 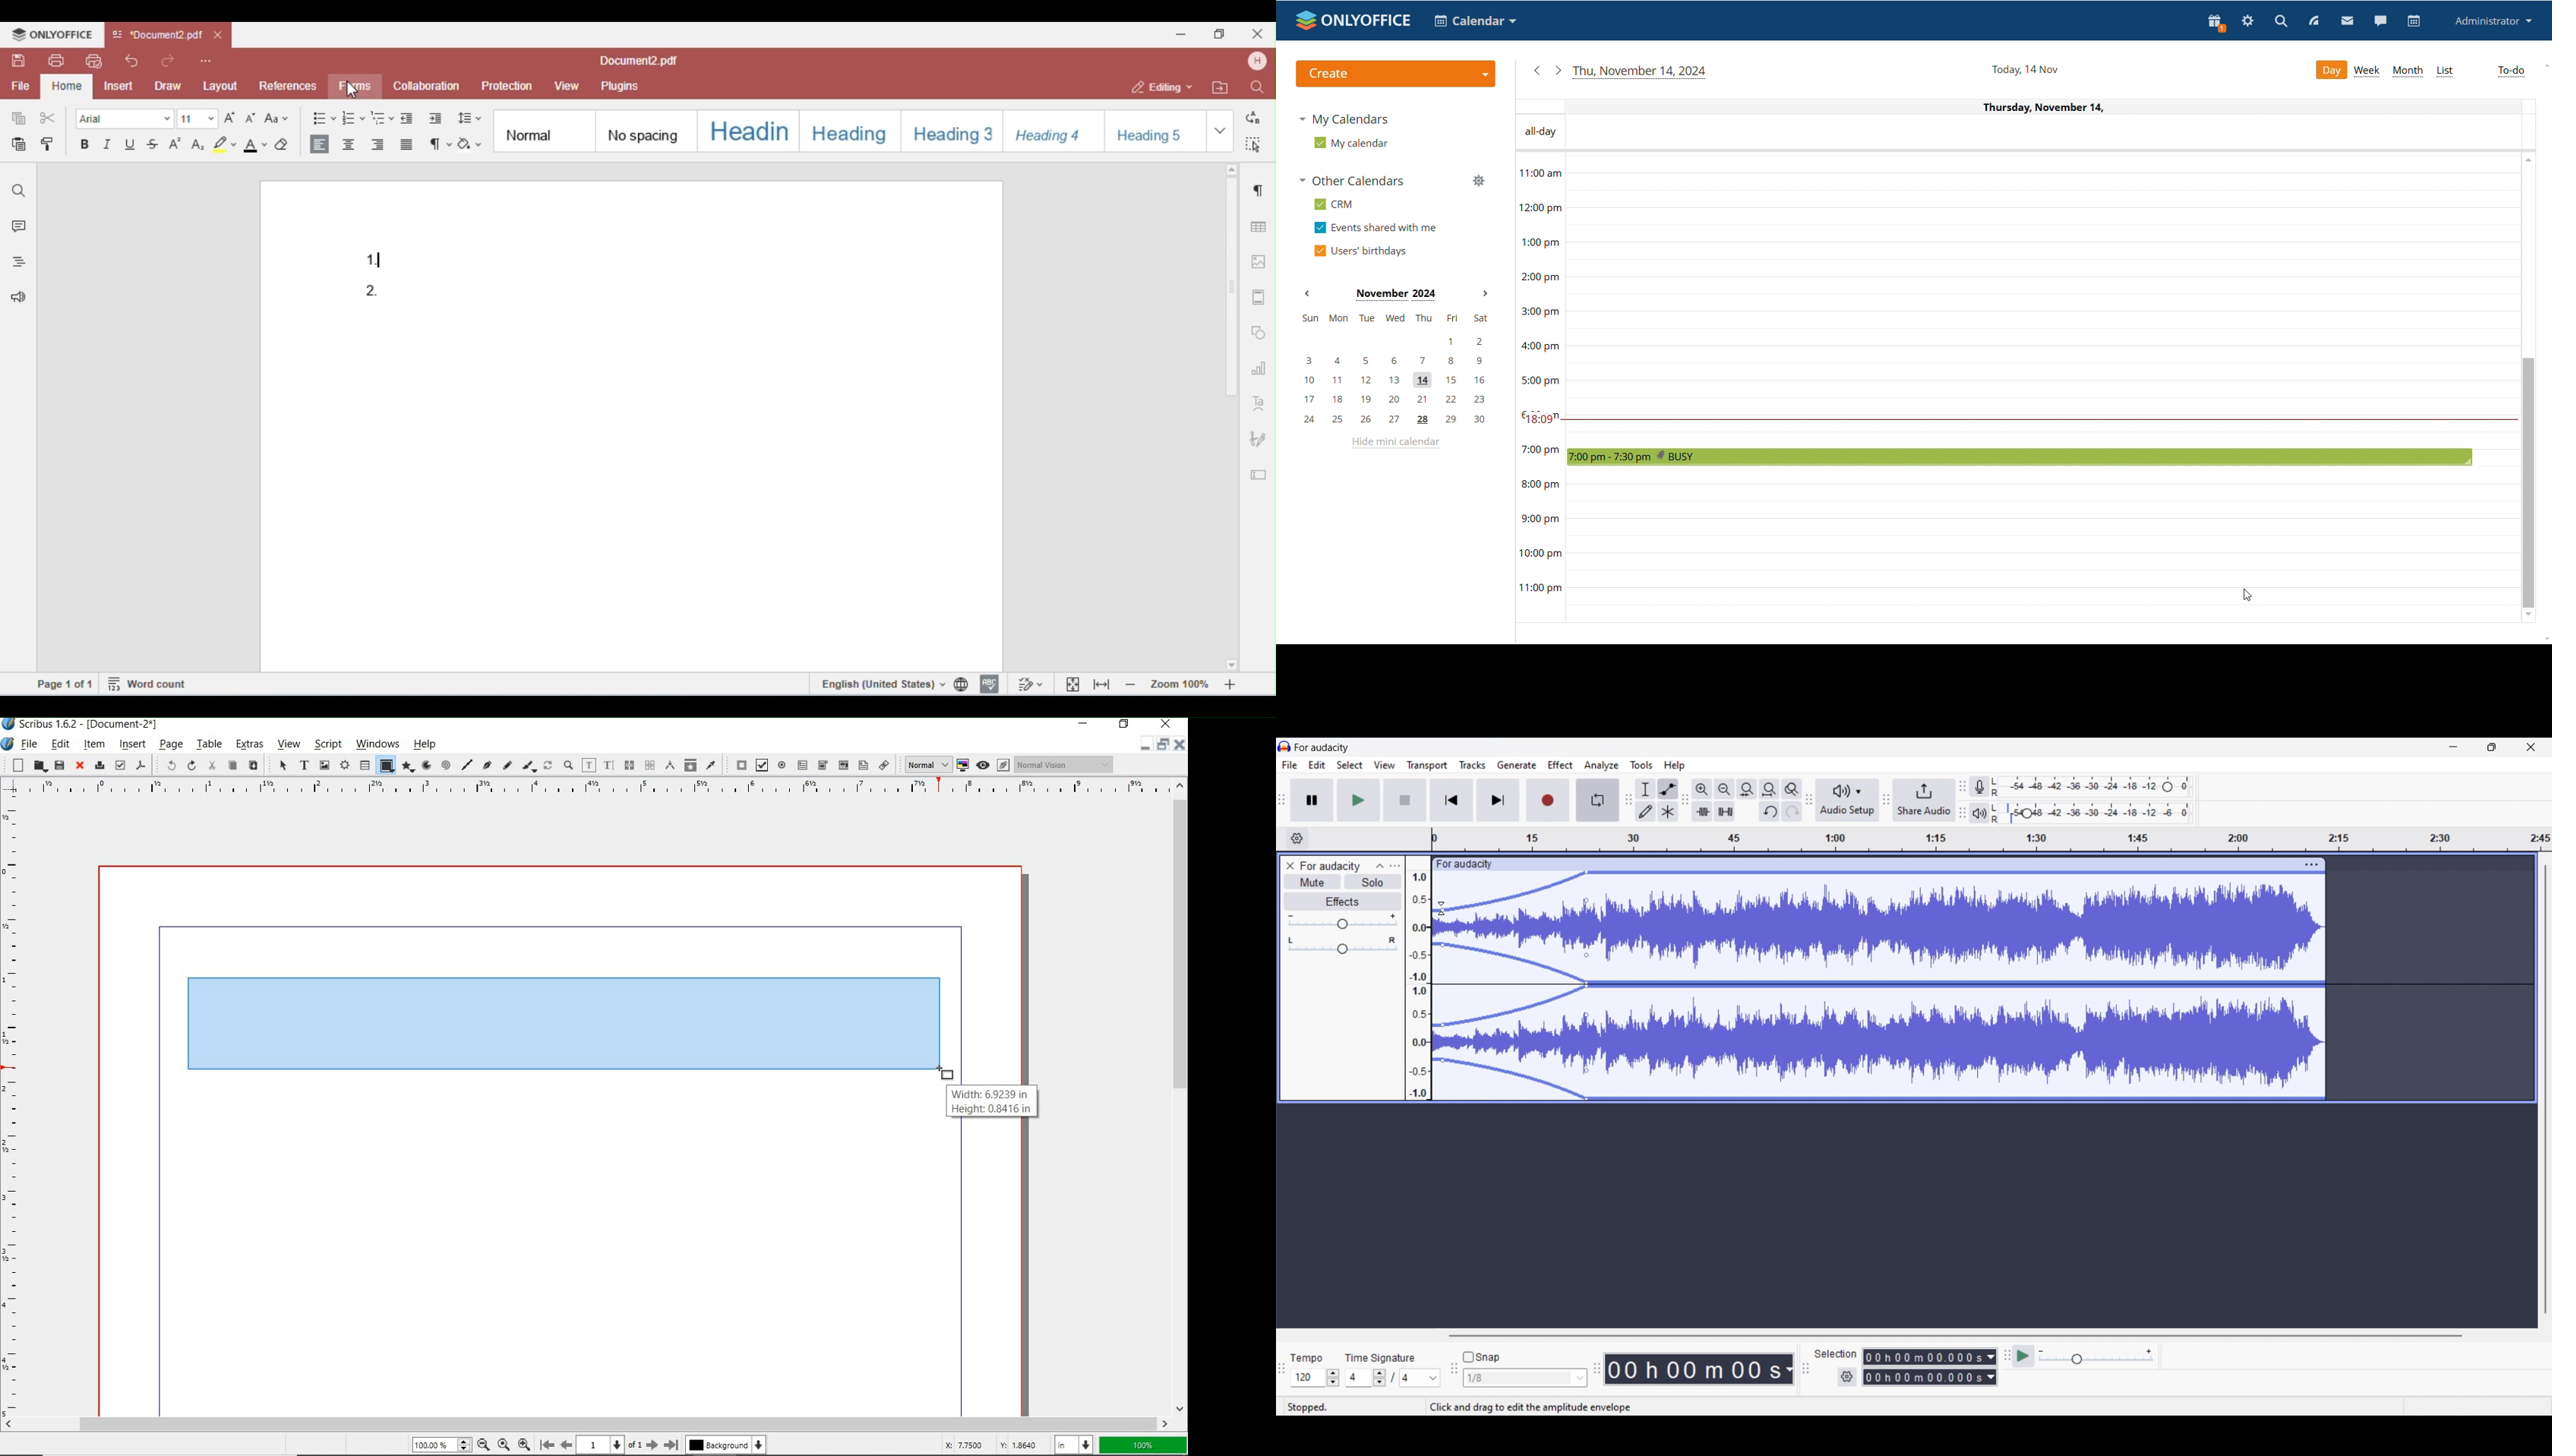 What do you see at coordinates (2315, 21) in the screenshot?
I see `feed` at bounding box center [2315, 21].